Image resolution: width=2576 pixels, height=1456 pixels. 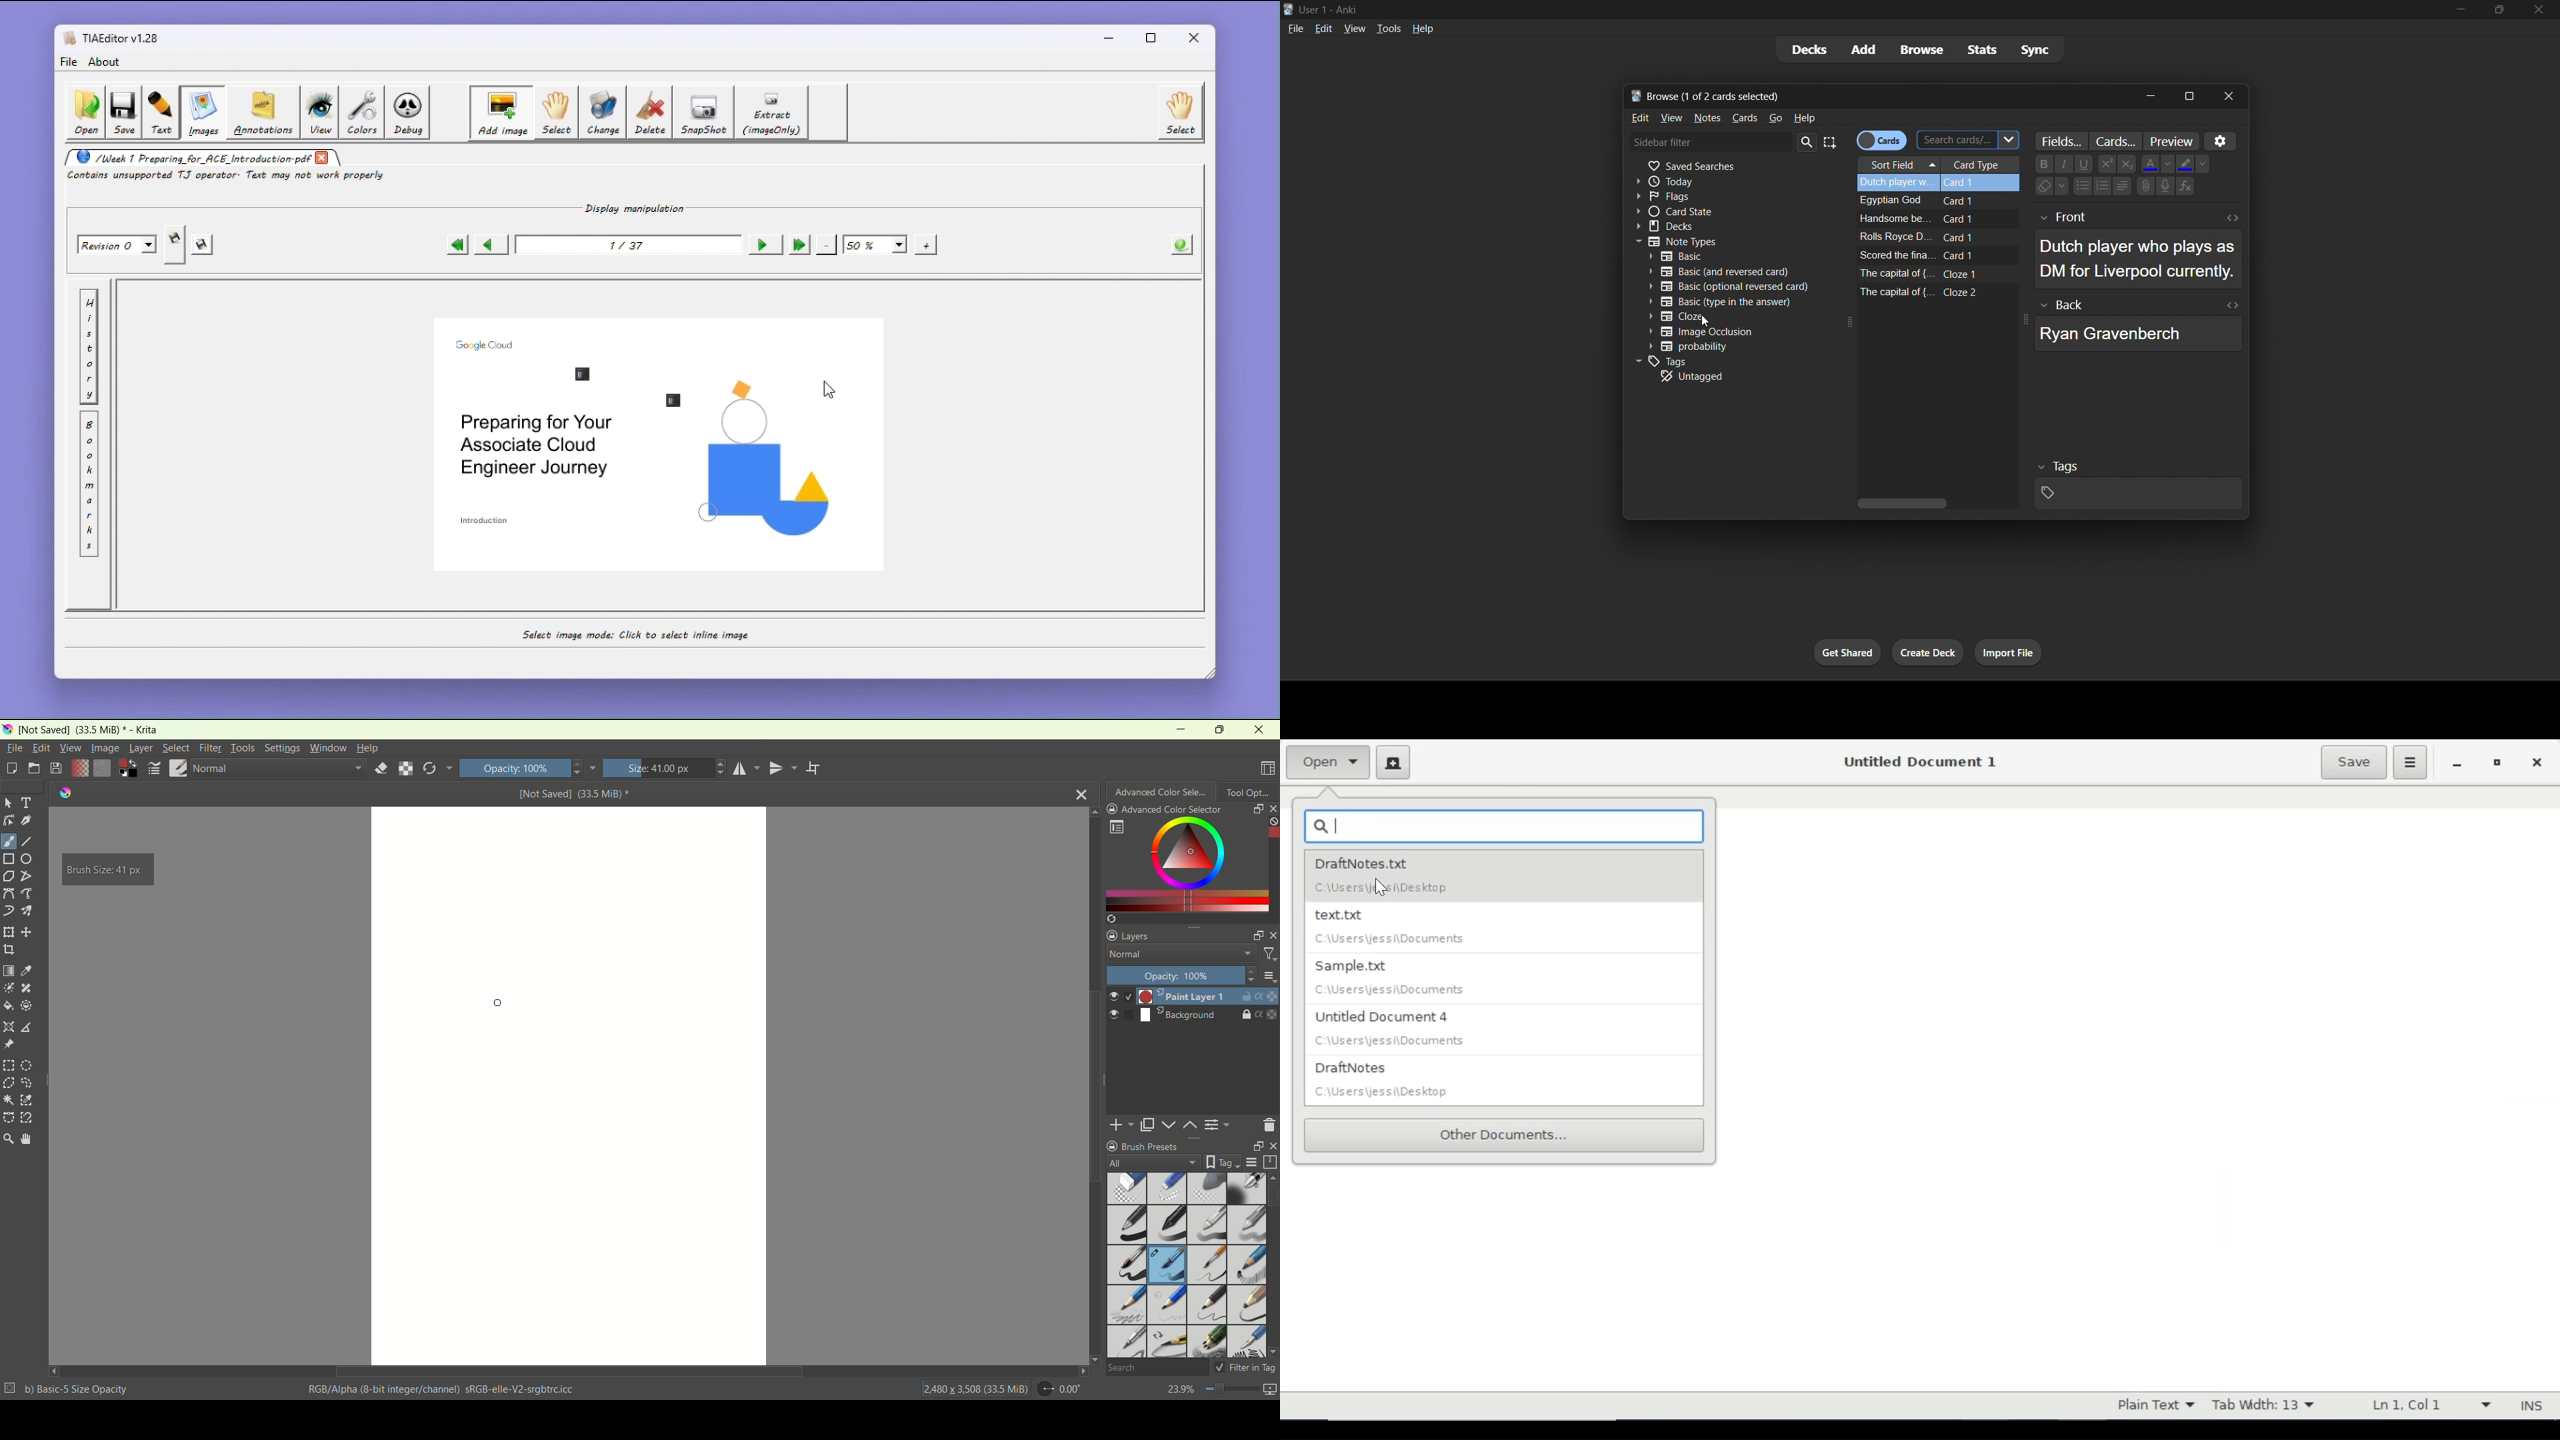 What do you see at coordinates (10, 894) in the screenshot?
I see `bezier curve` at bounding box center [10, 894].